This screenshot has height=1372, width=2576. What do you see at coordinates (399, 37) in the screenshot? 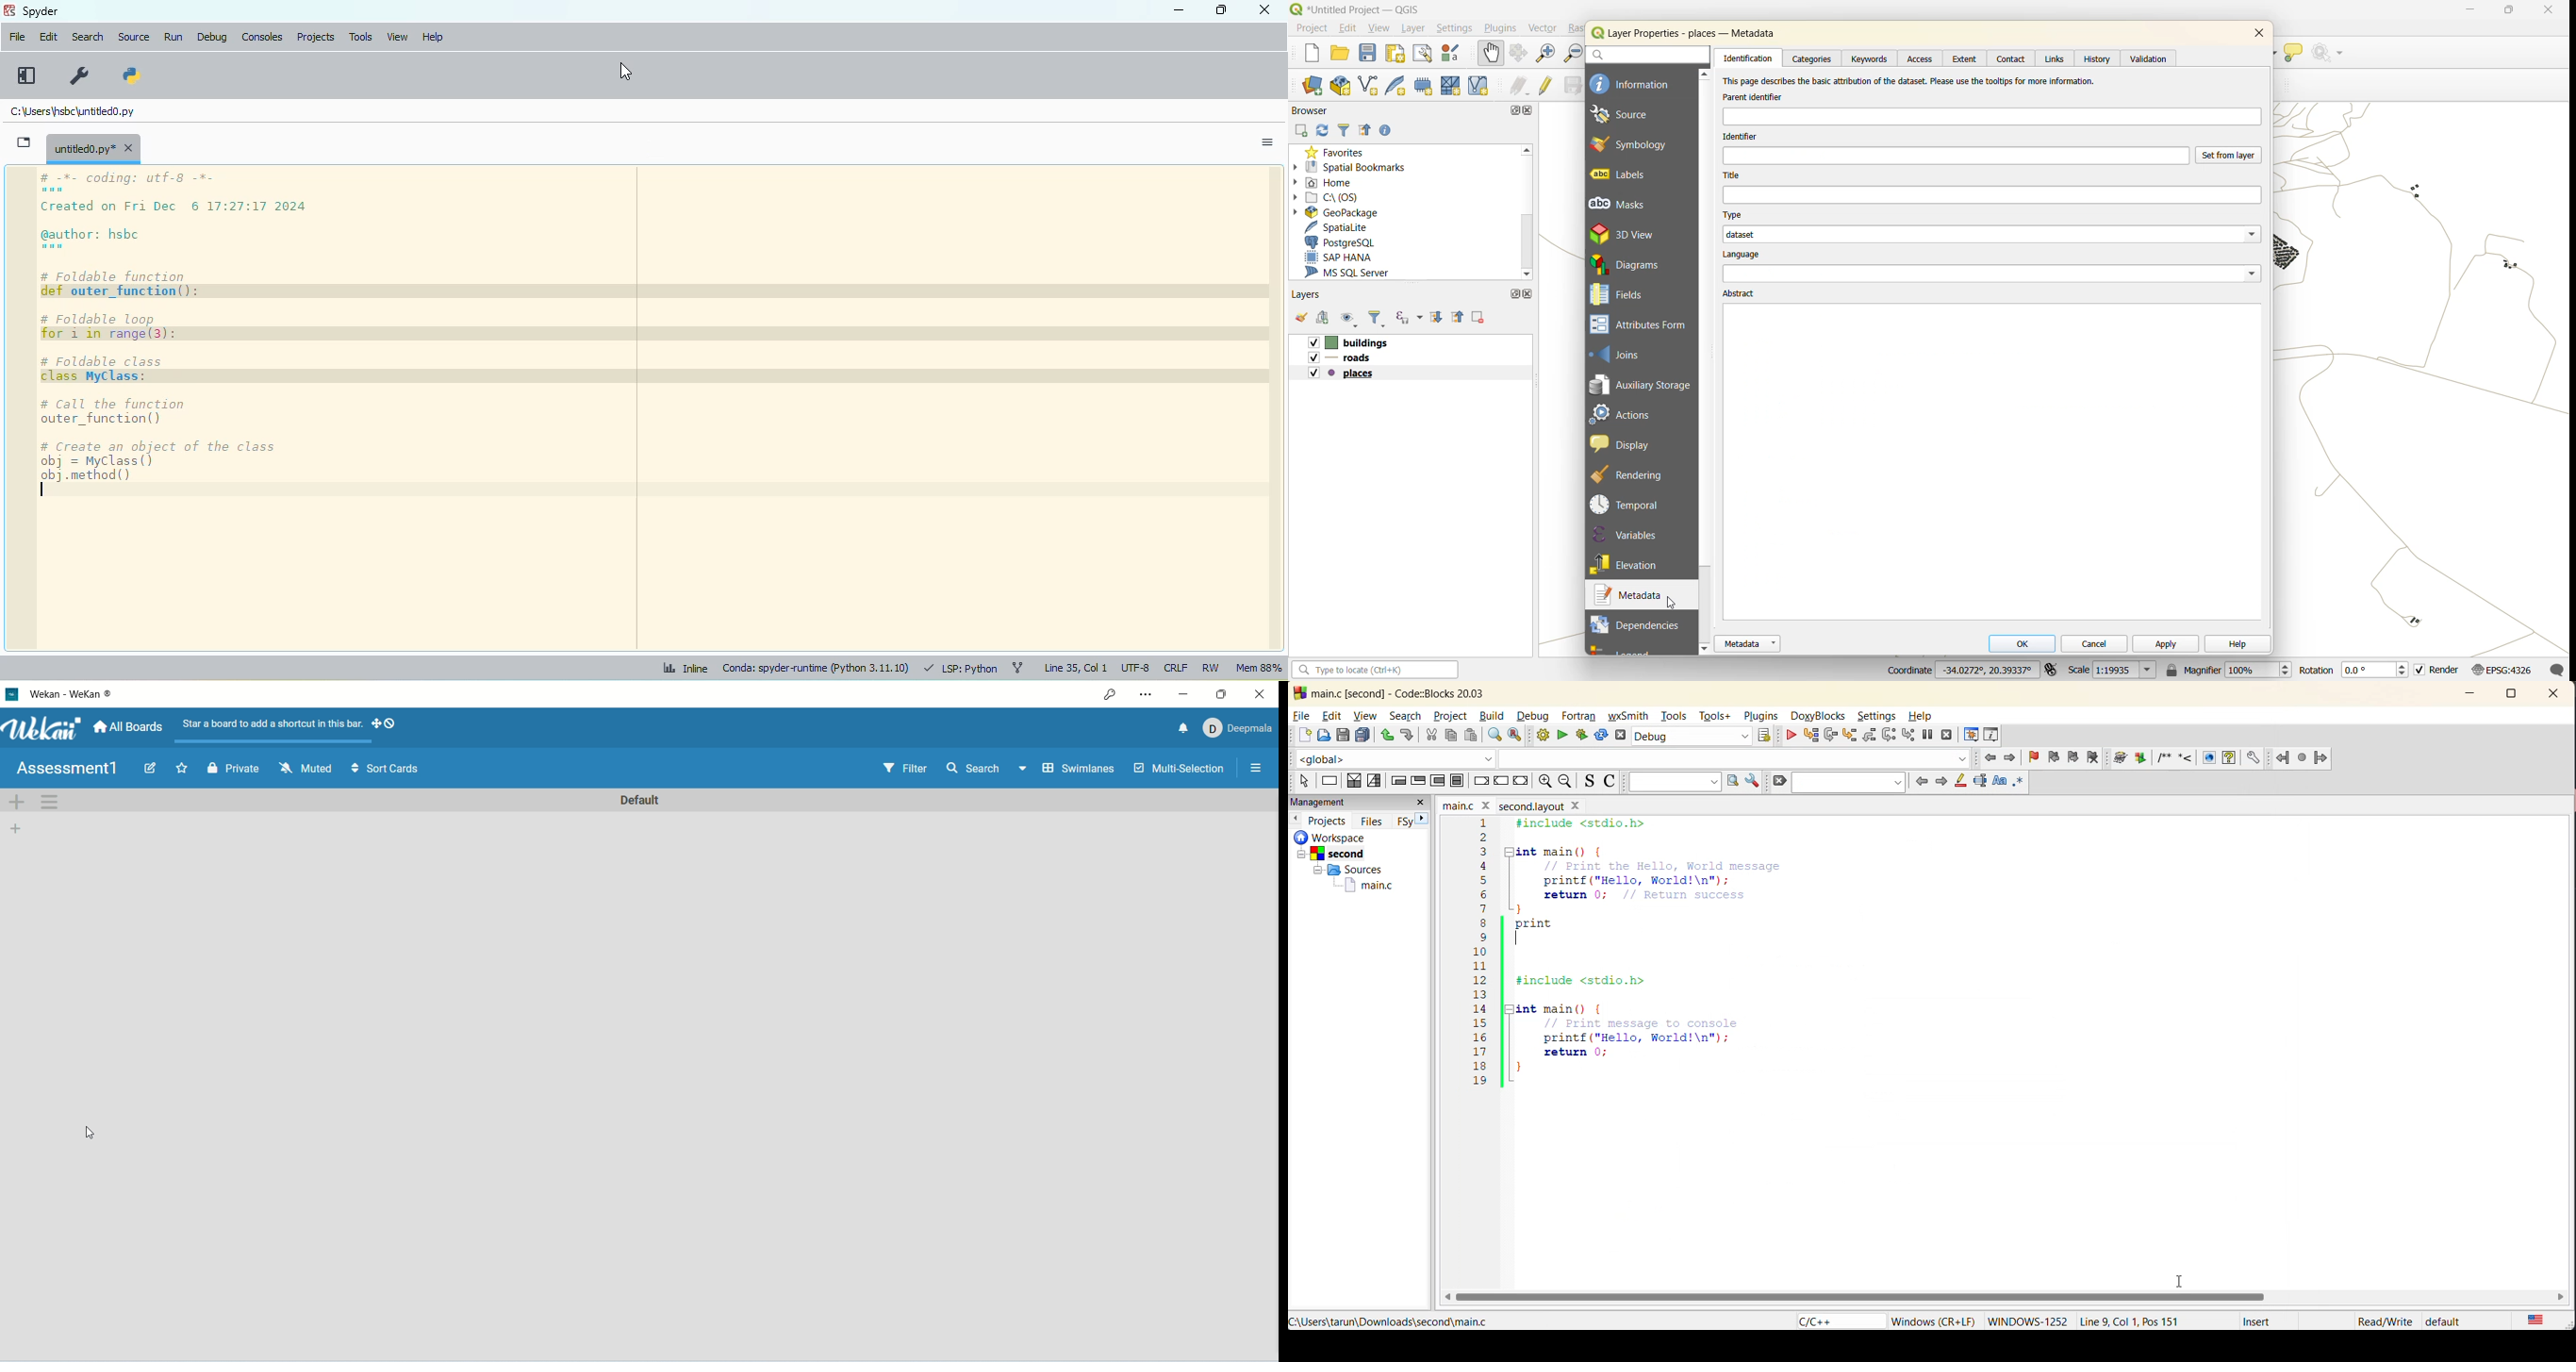
I see `view` at bounding box center [399, 37].